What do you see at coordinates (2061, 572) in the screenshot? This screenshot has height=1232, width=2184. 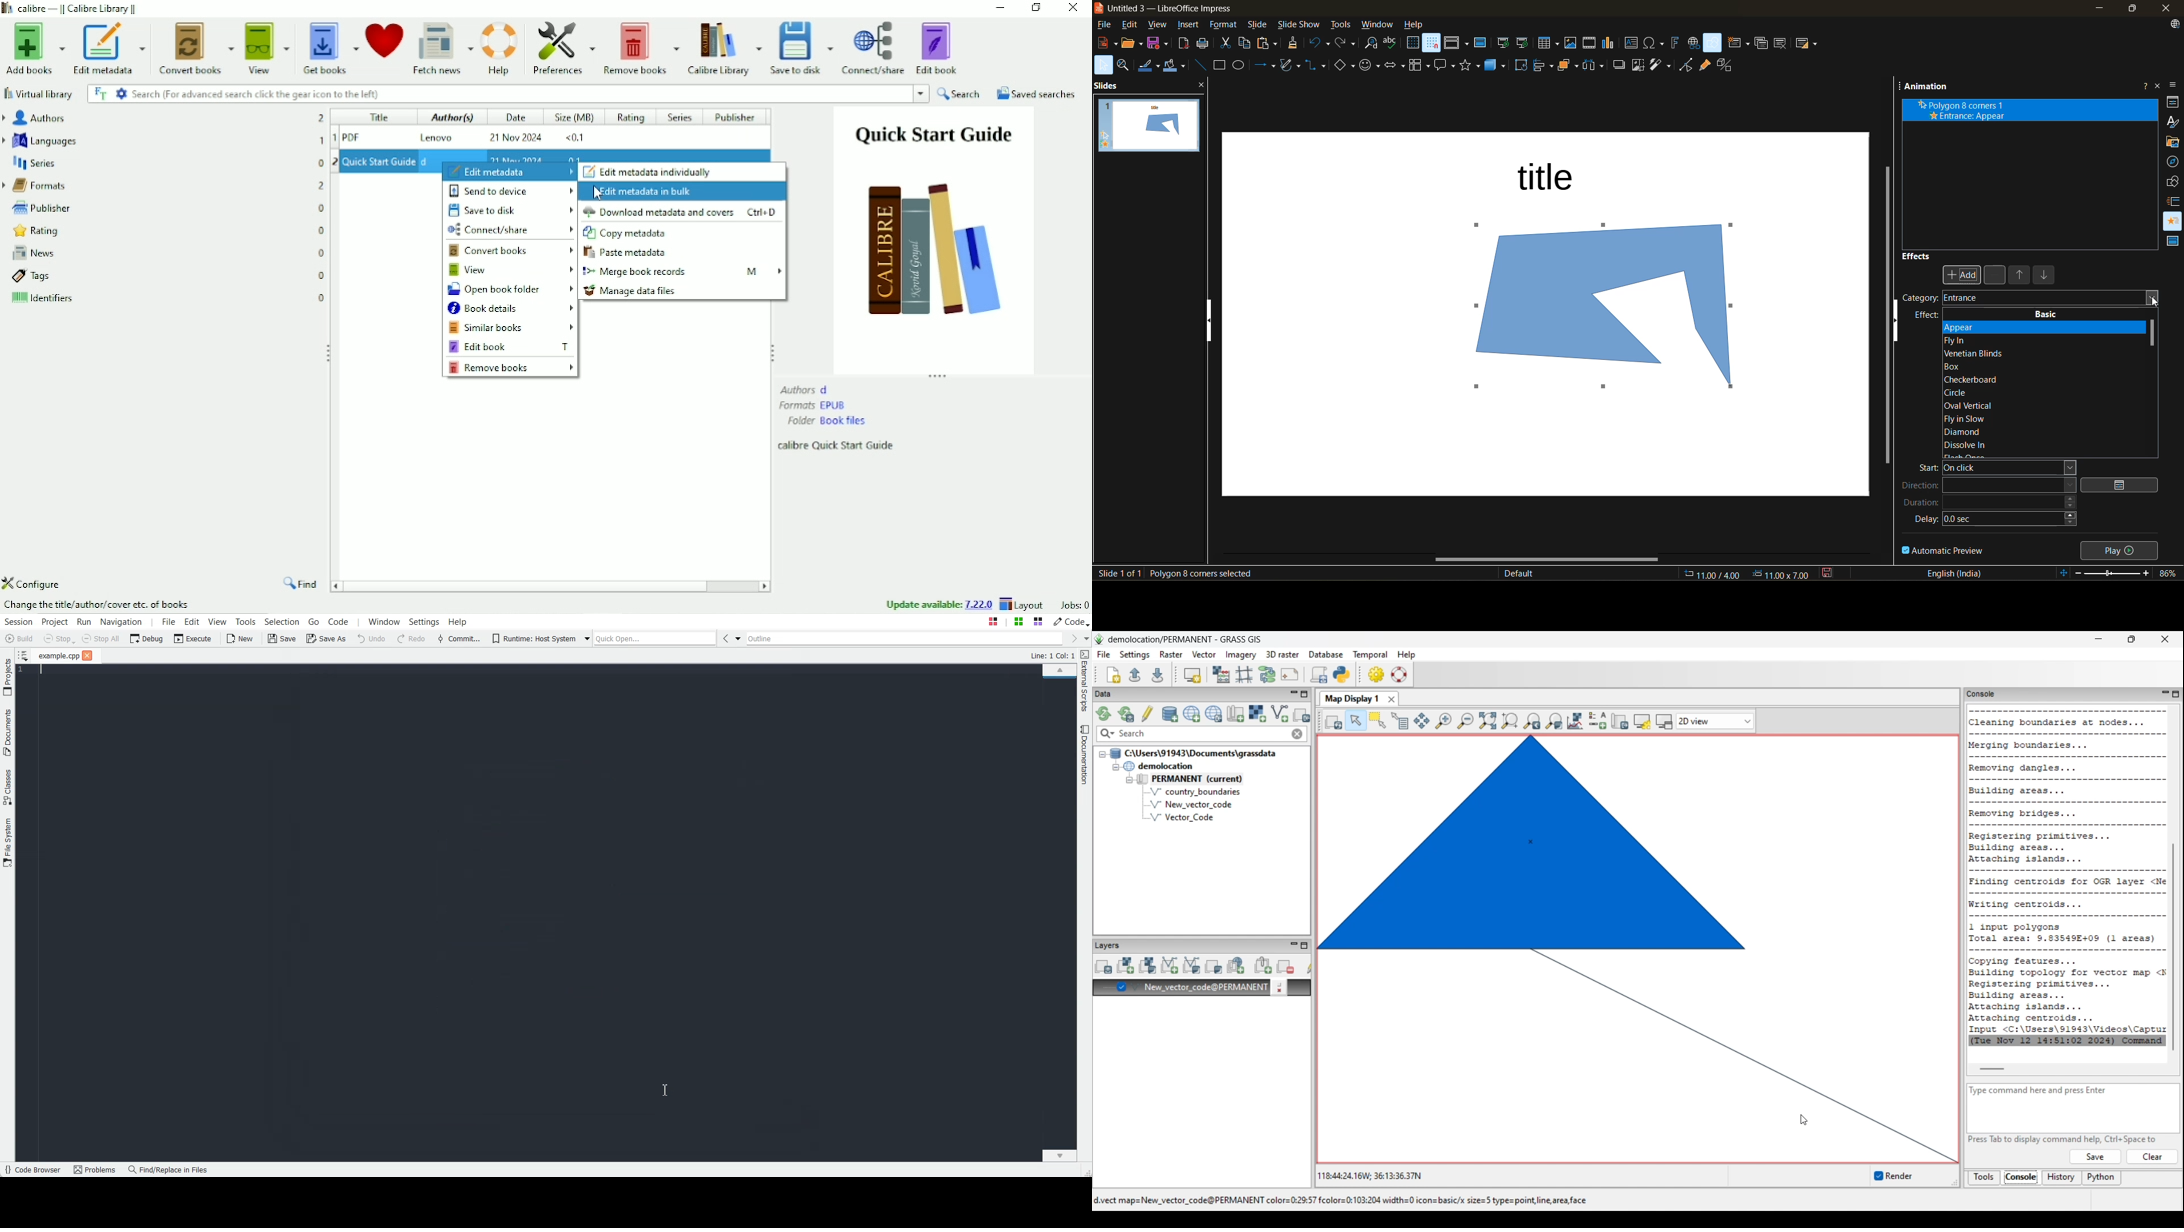 I see `fit to slide` at bounding box center [2061, 572].